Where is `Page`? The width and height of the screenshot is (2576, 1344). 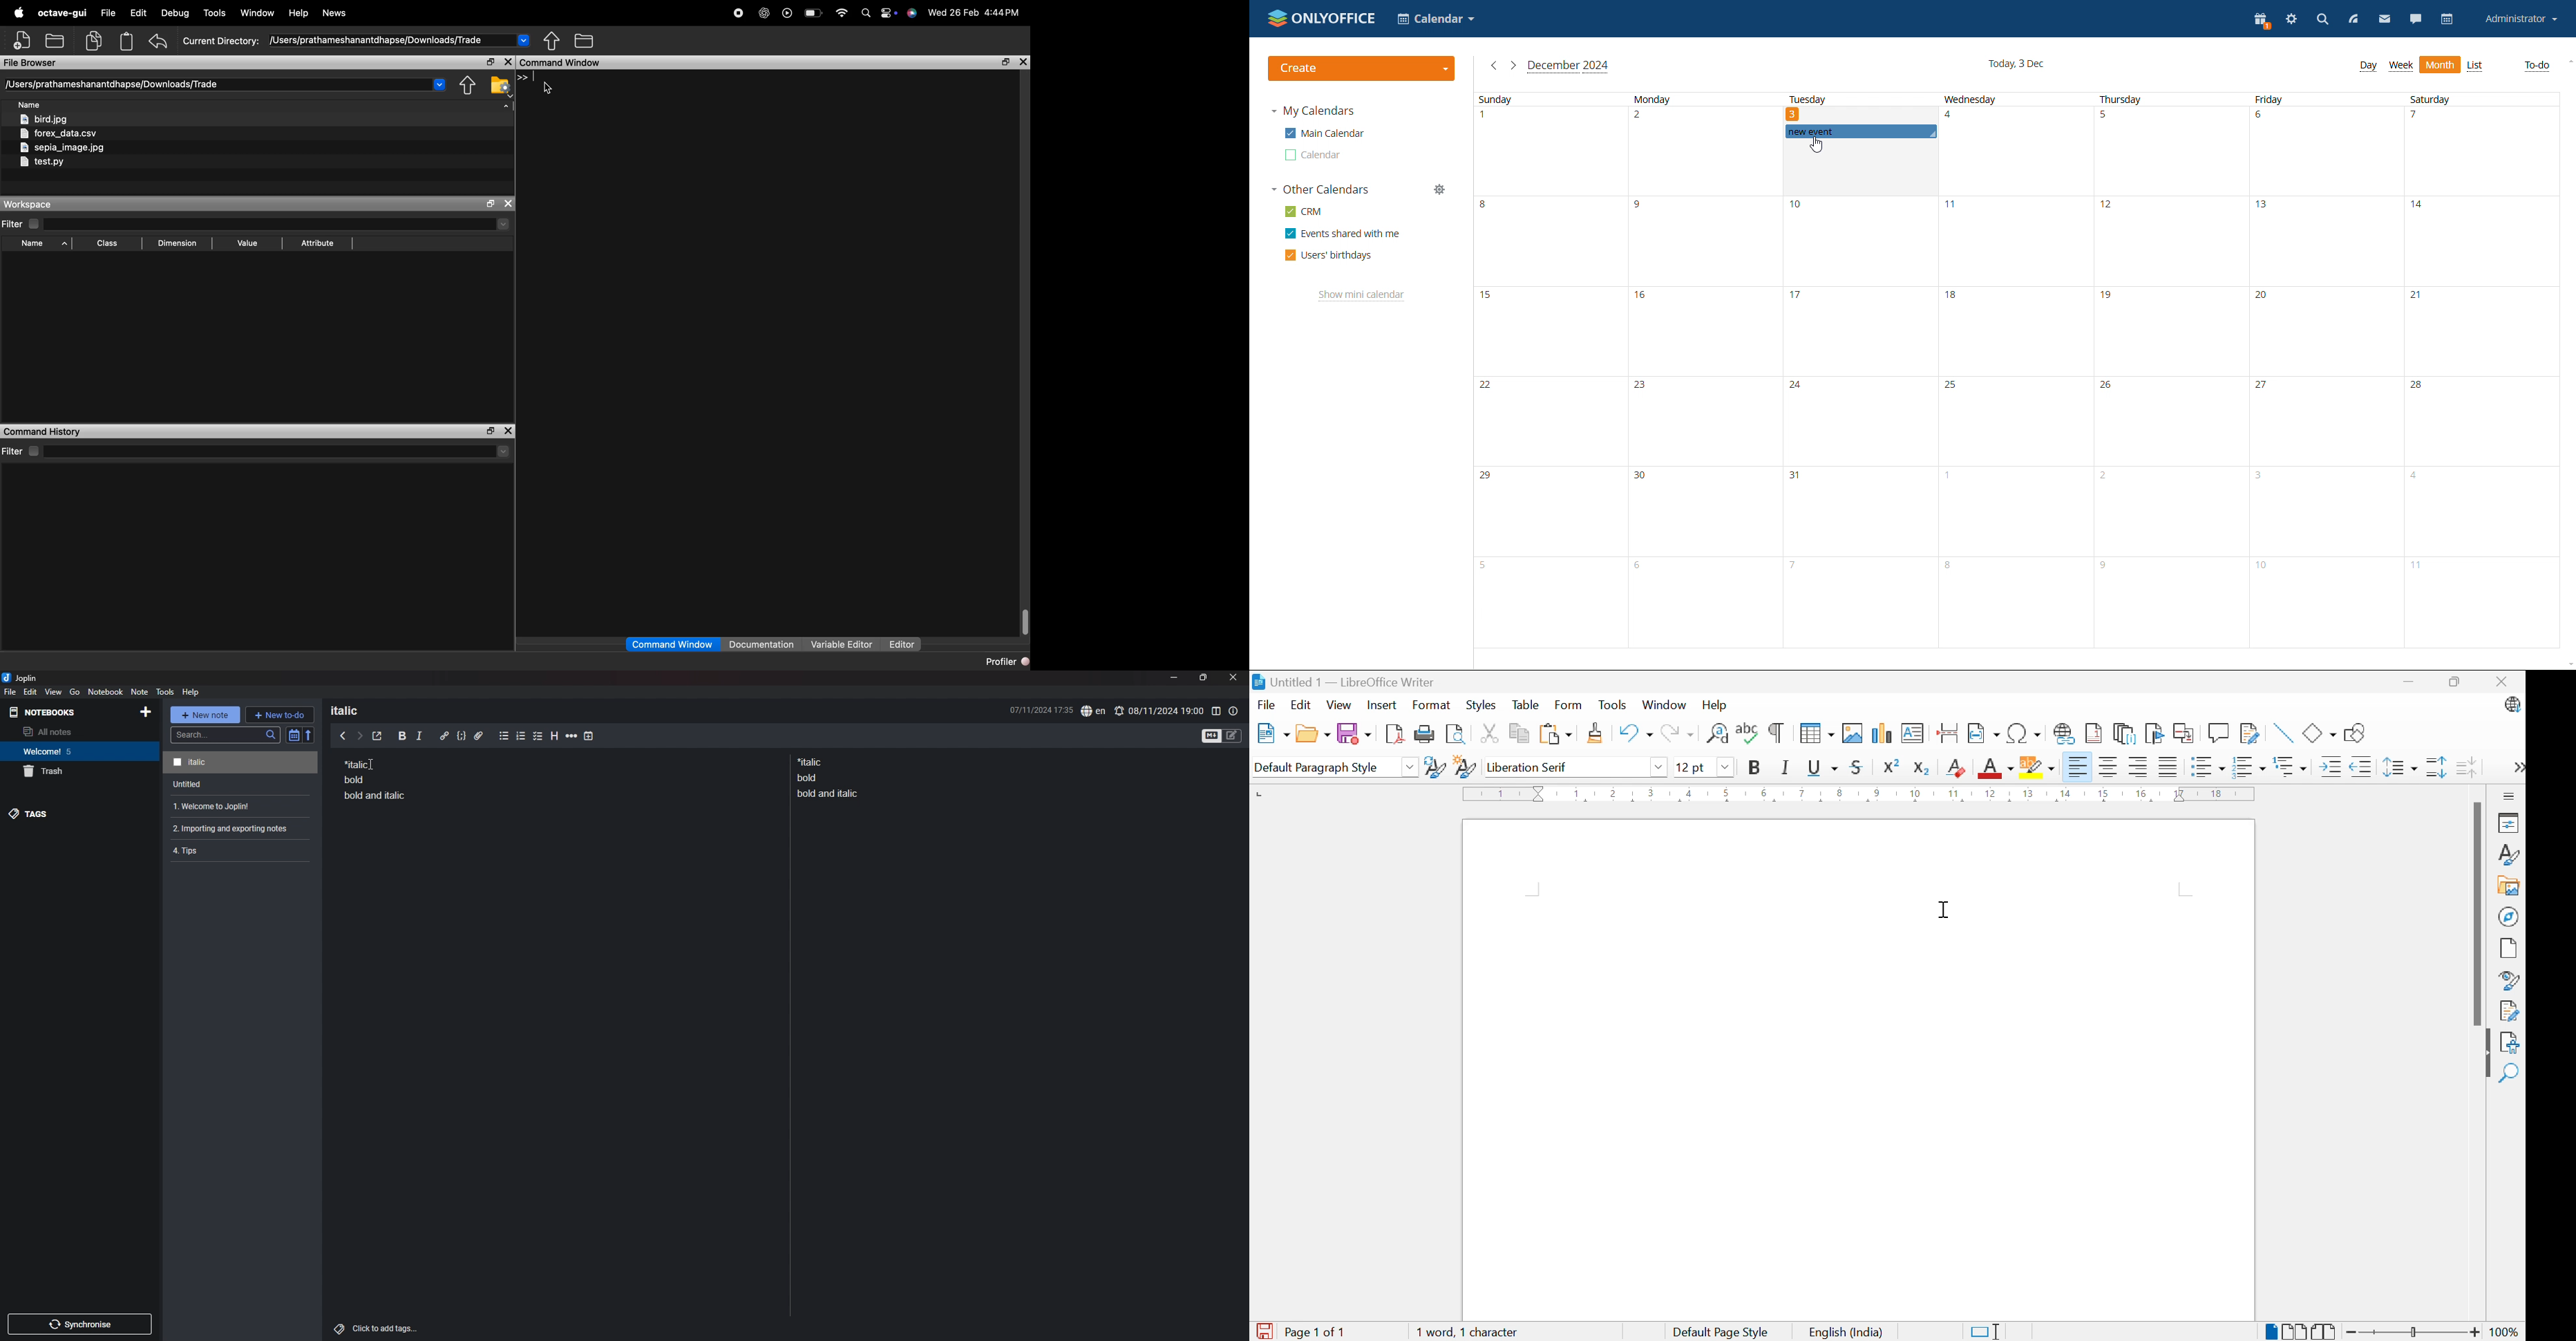 Page is located at coordinates (2509, 948).